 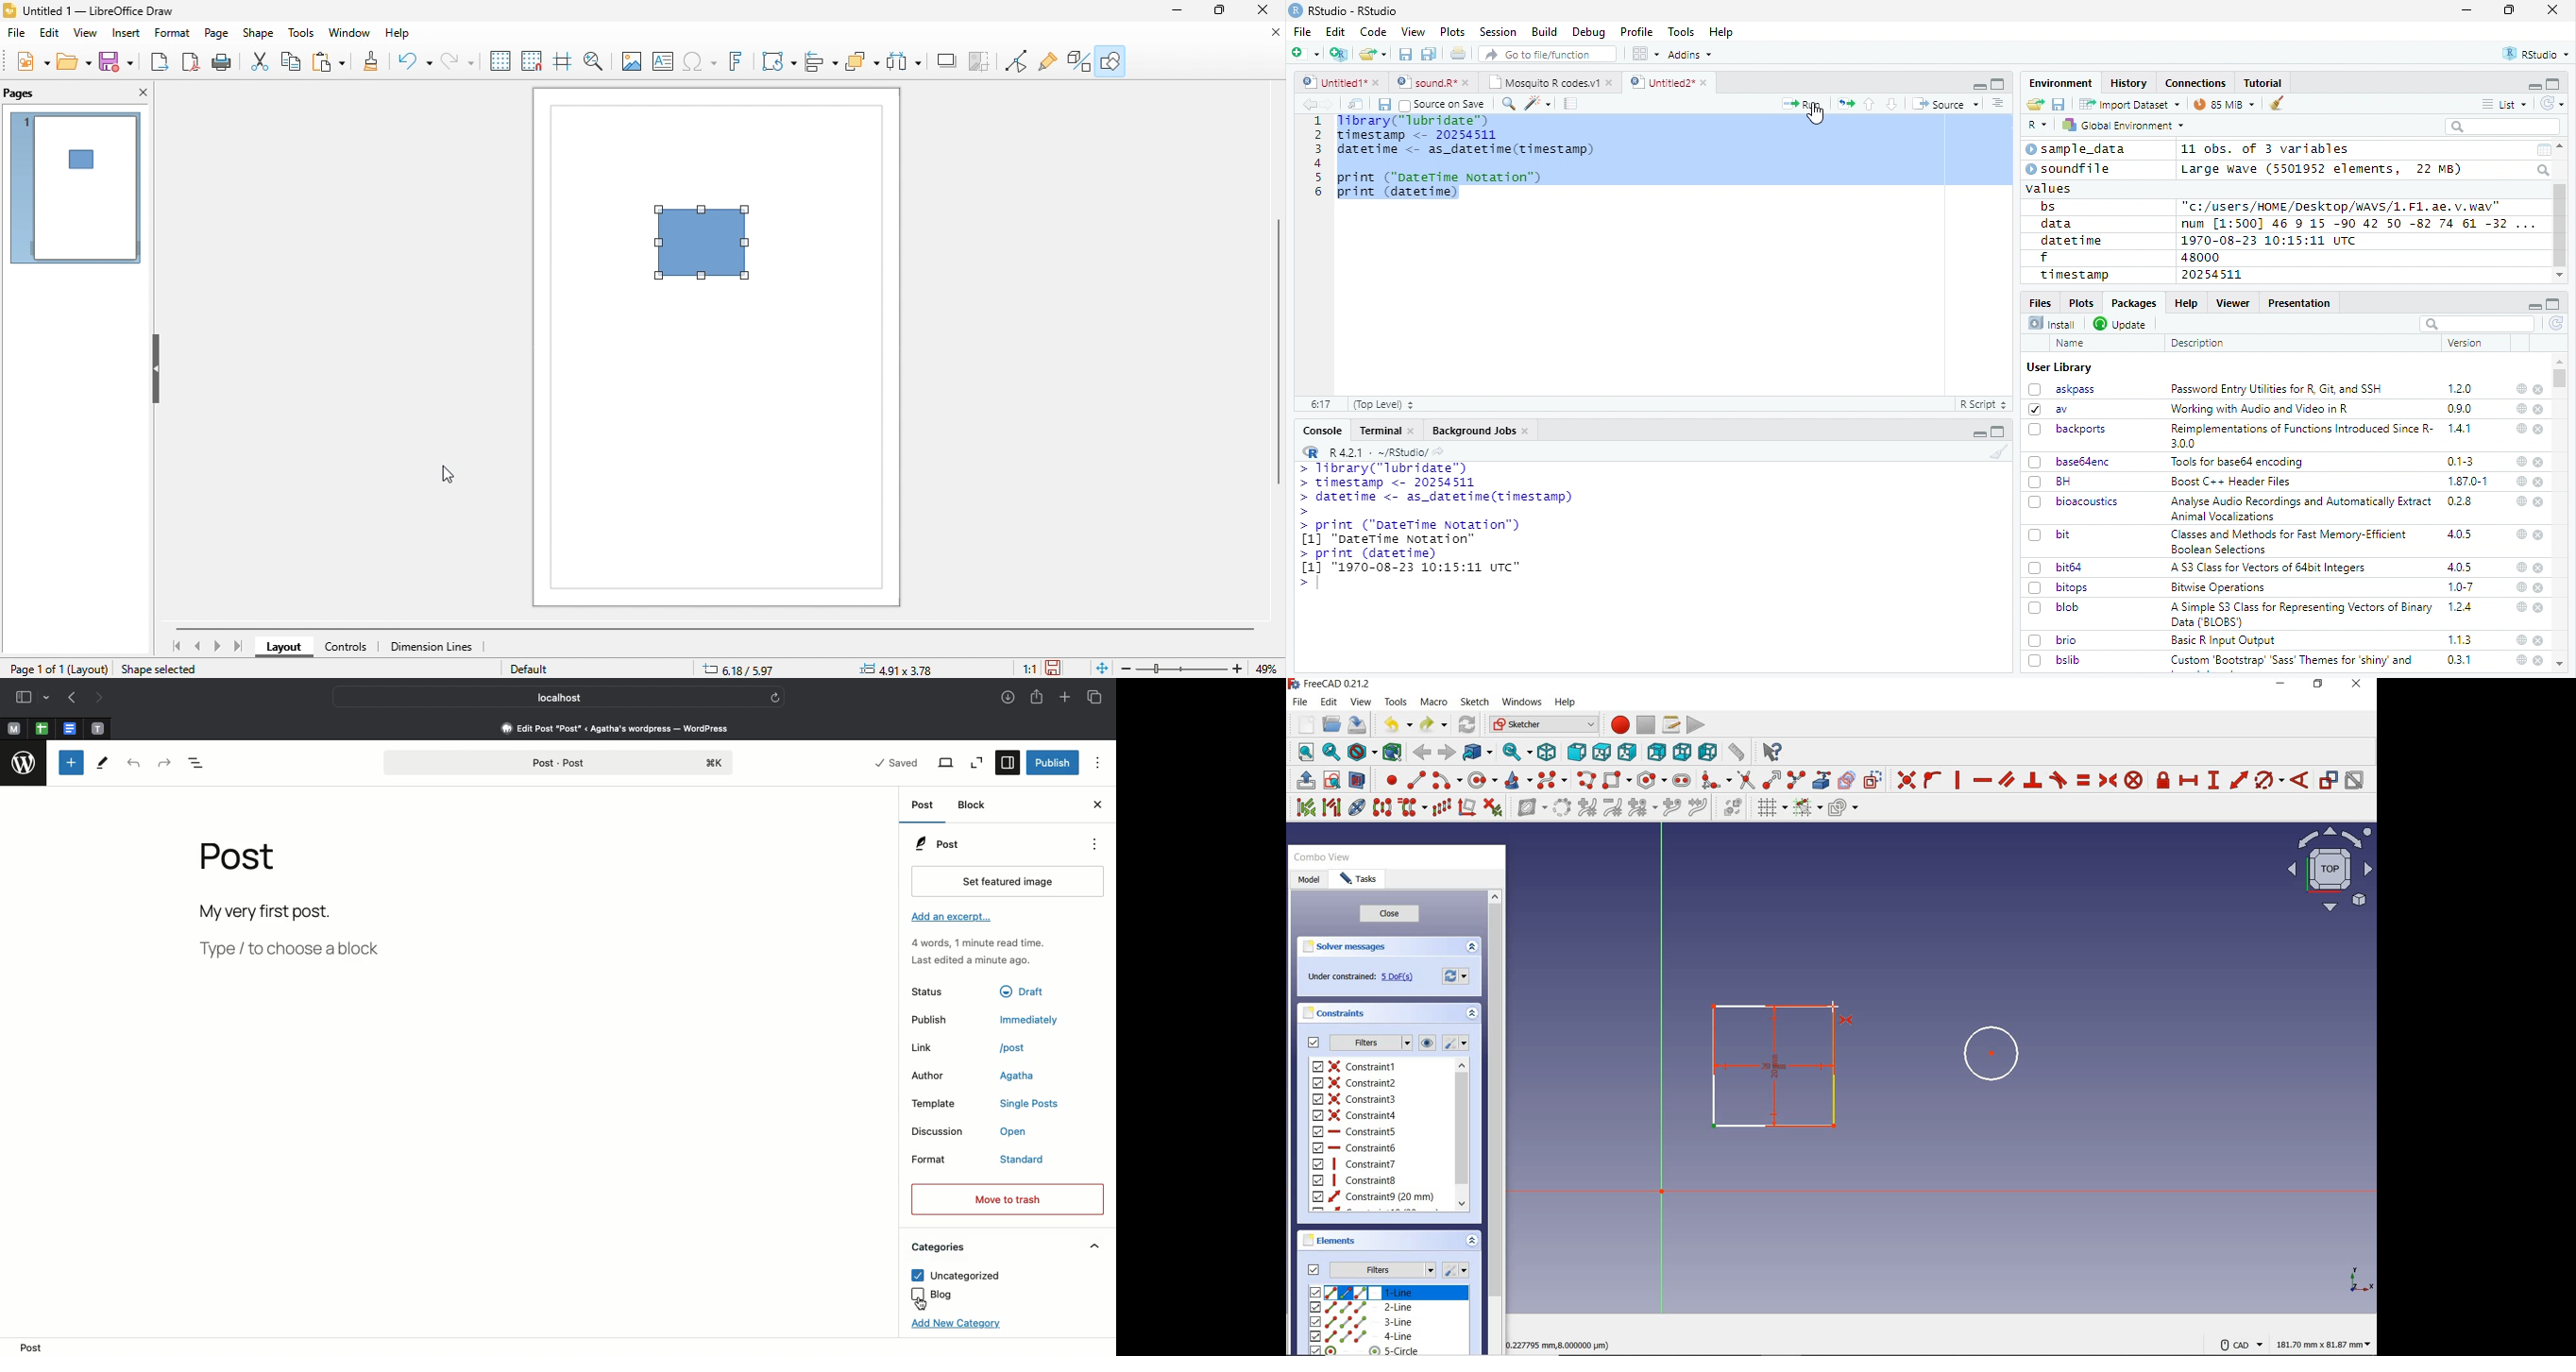 I want to click on new, so click(x=36, y=60).